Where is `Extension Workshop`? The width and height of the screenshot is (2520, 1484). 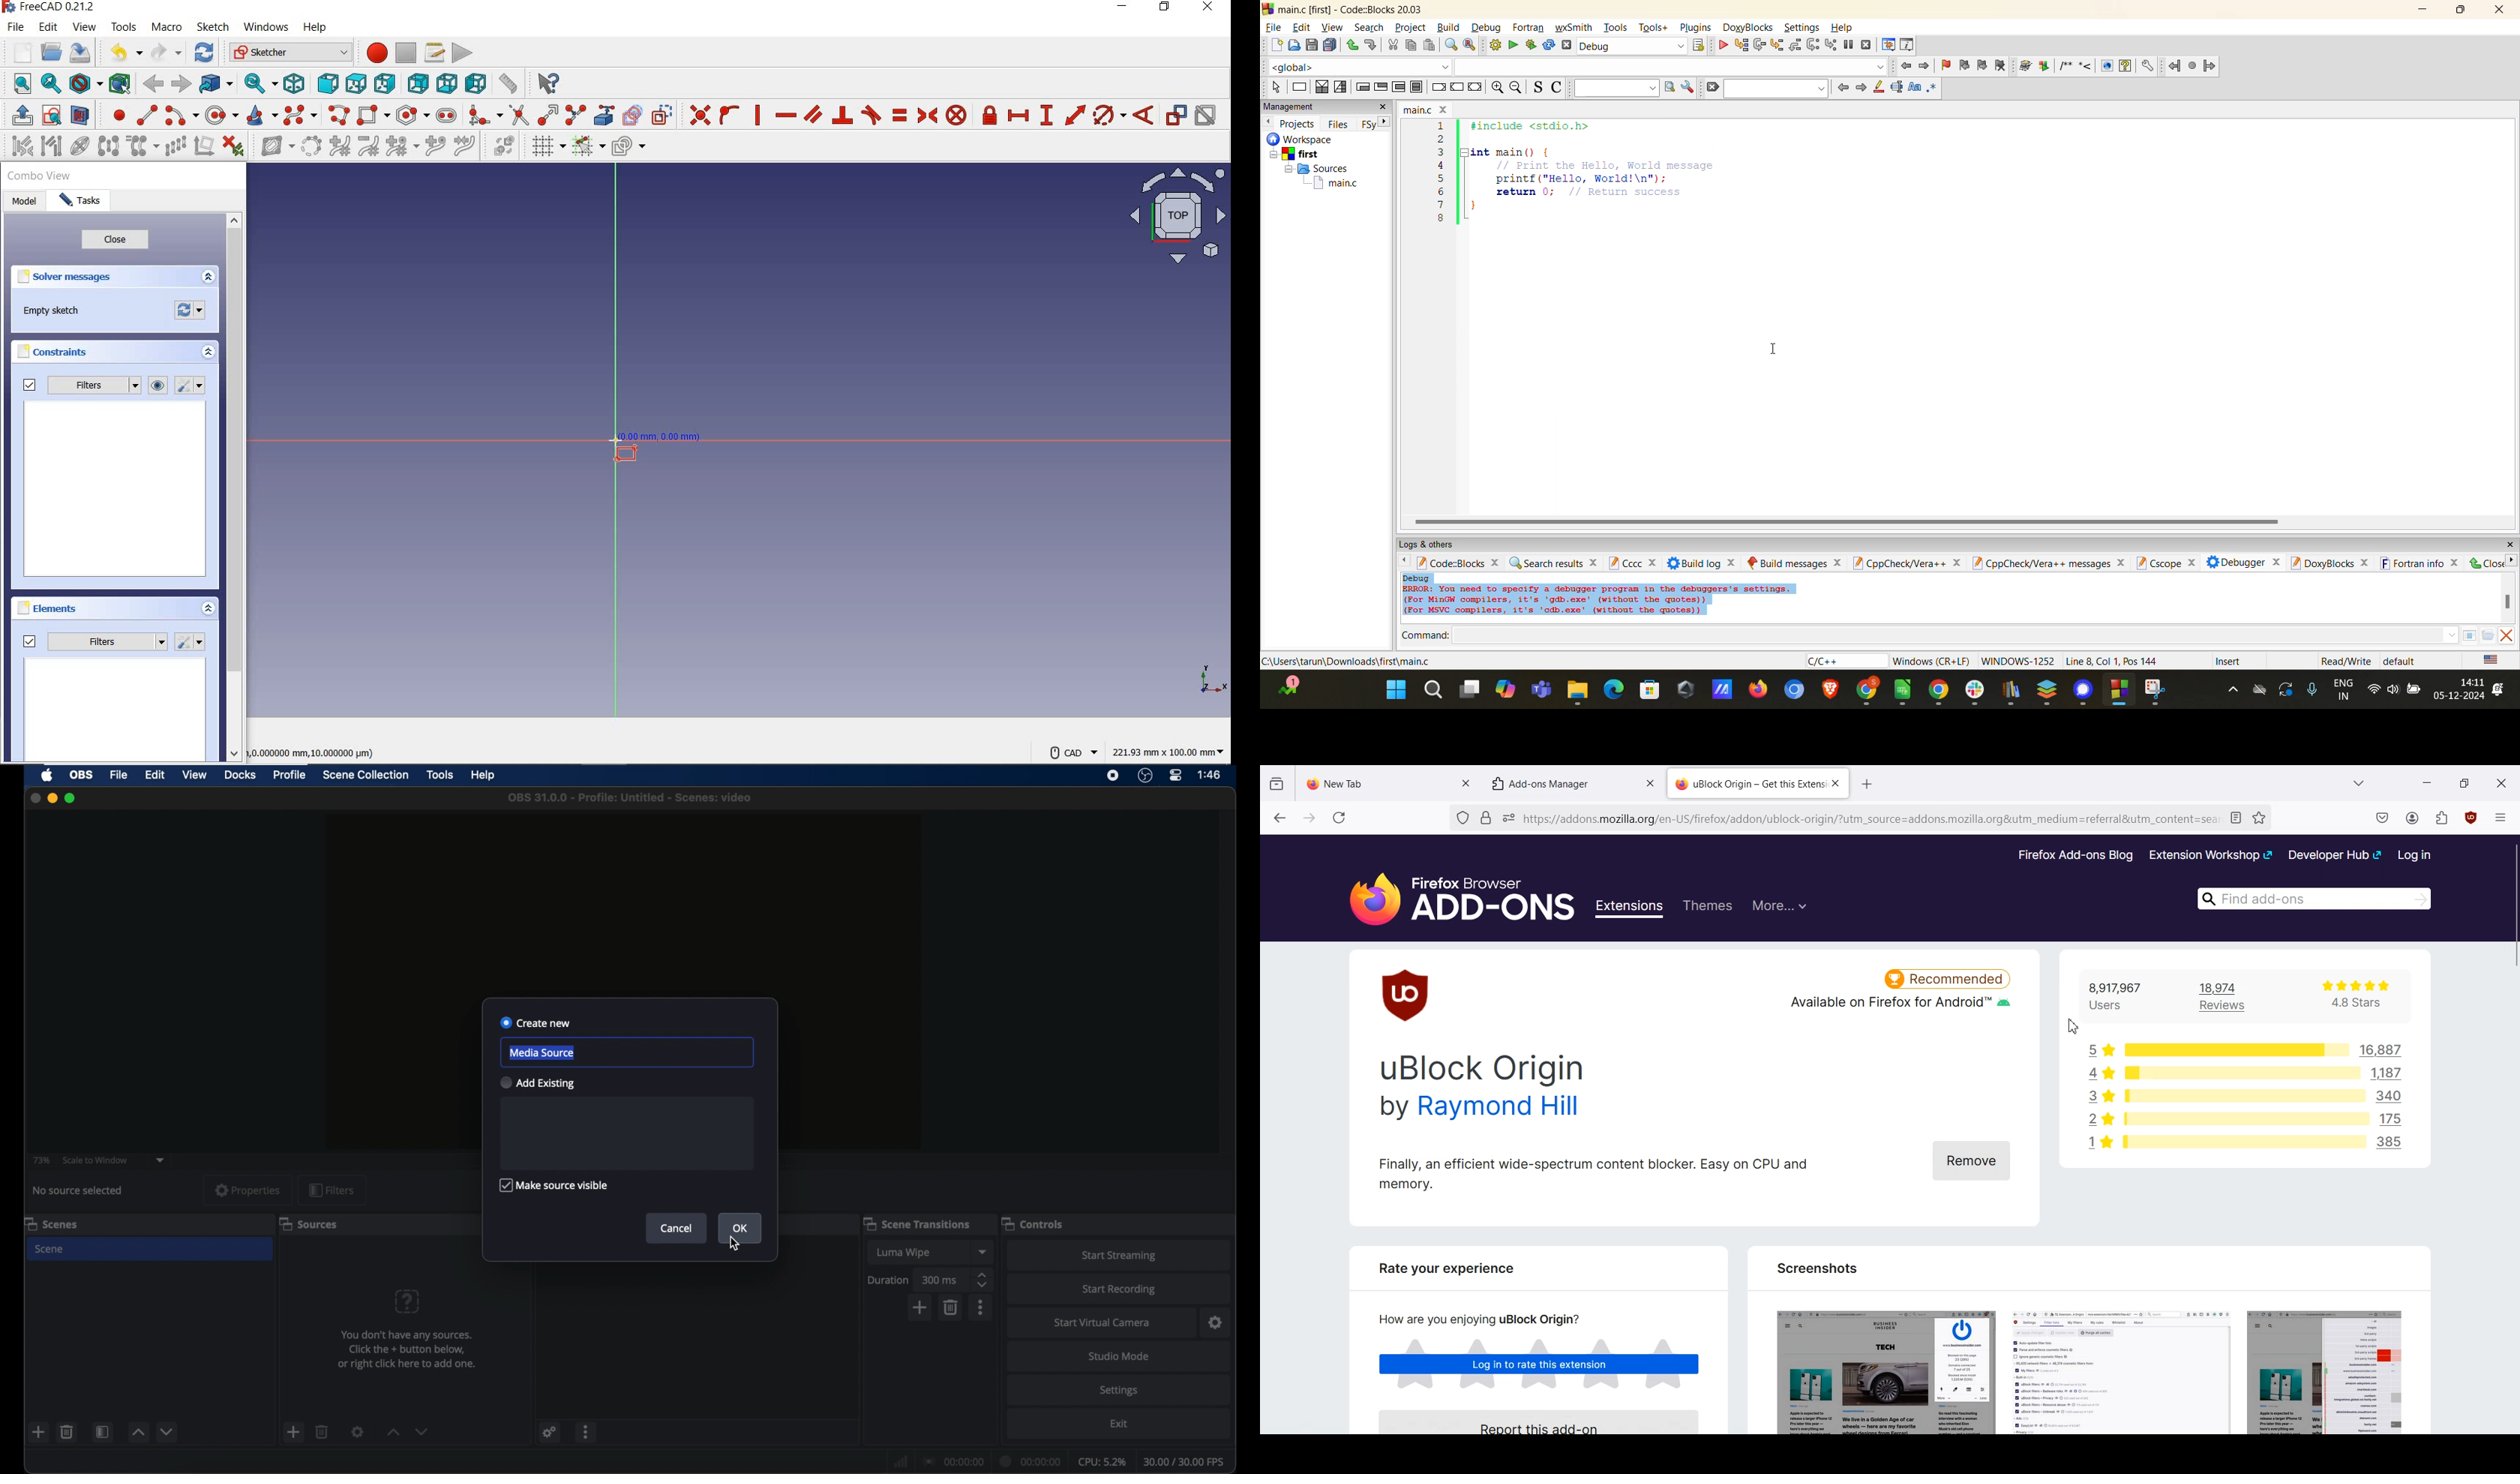 Extension Workshop is located at coordinates (2210, 855).